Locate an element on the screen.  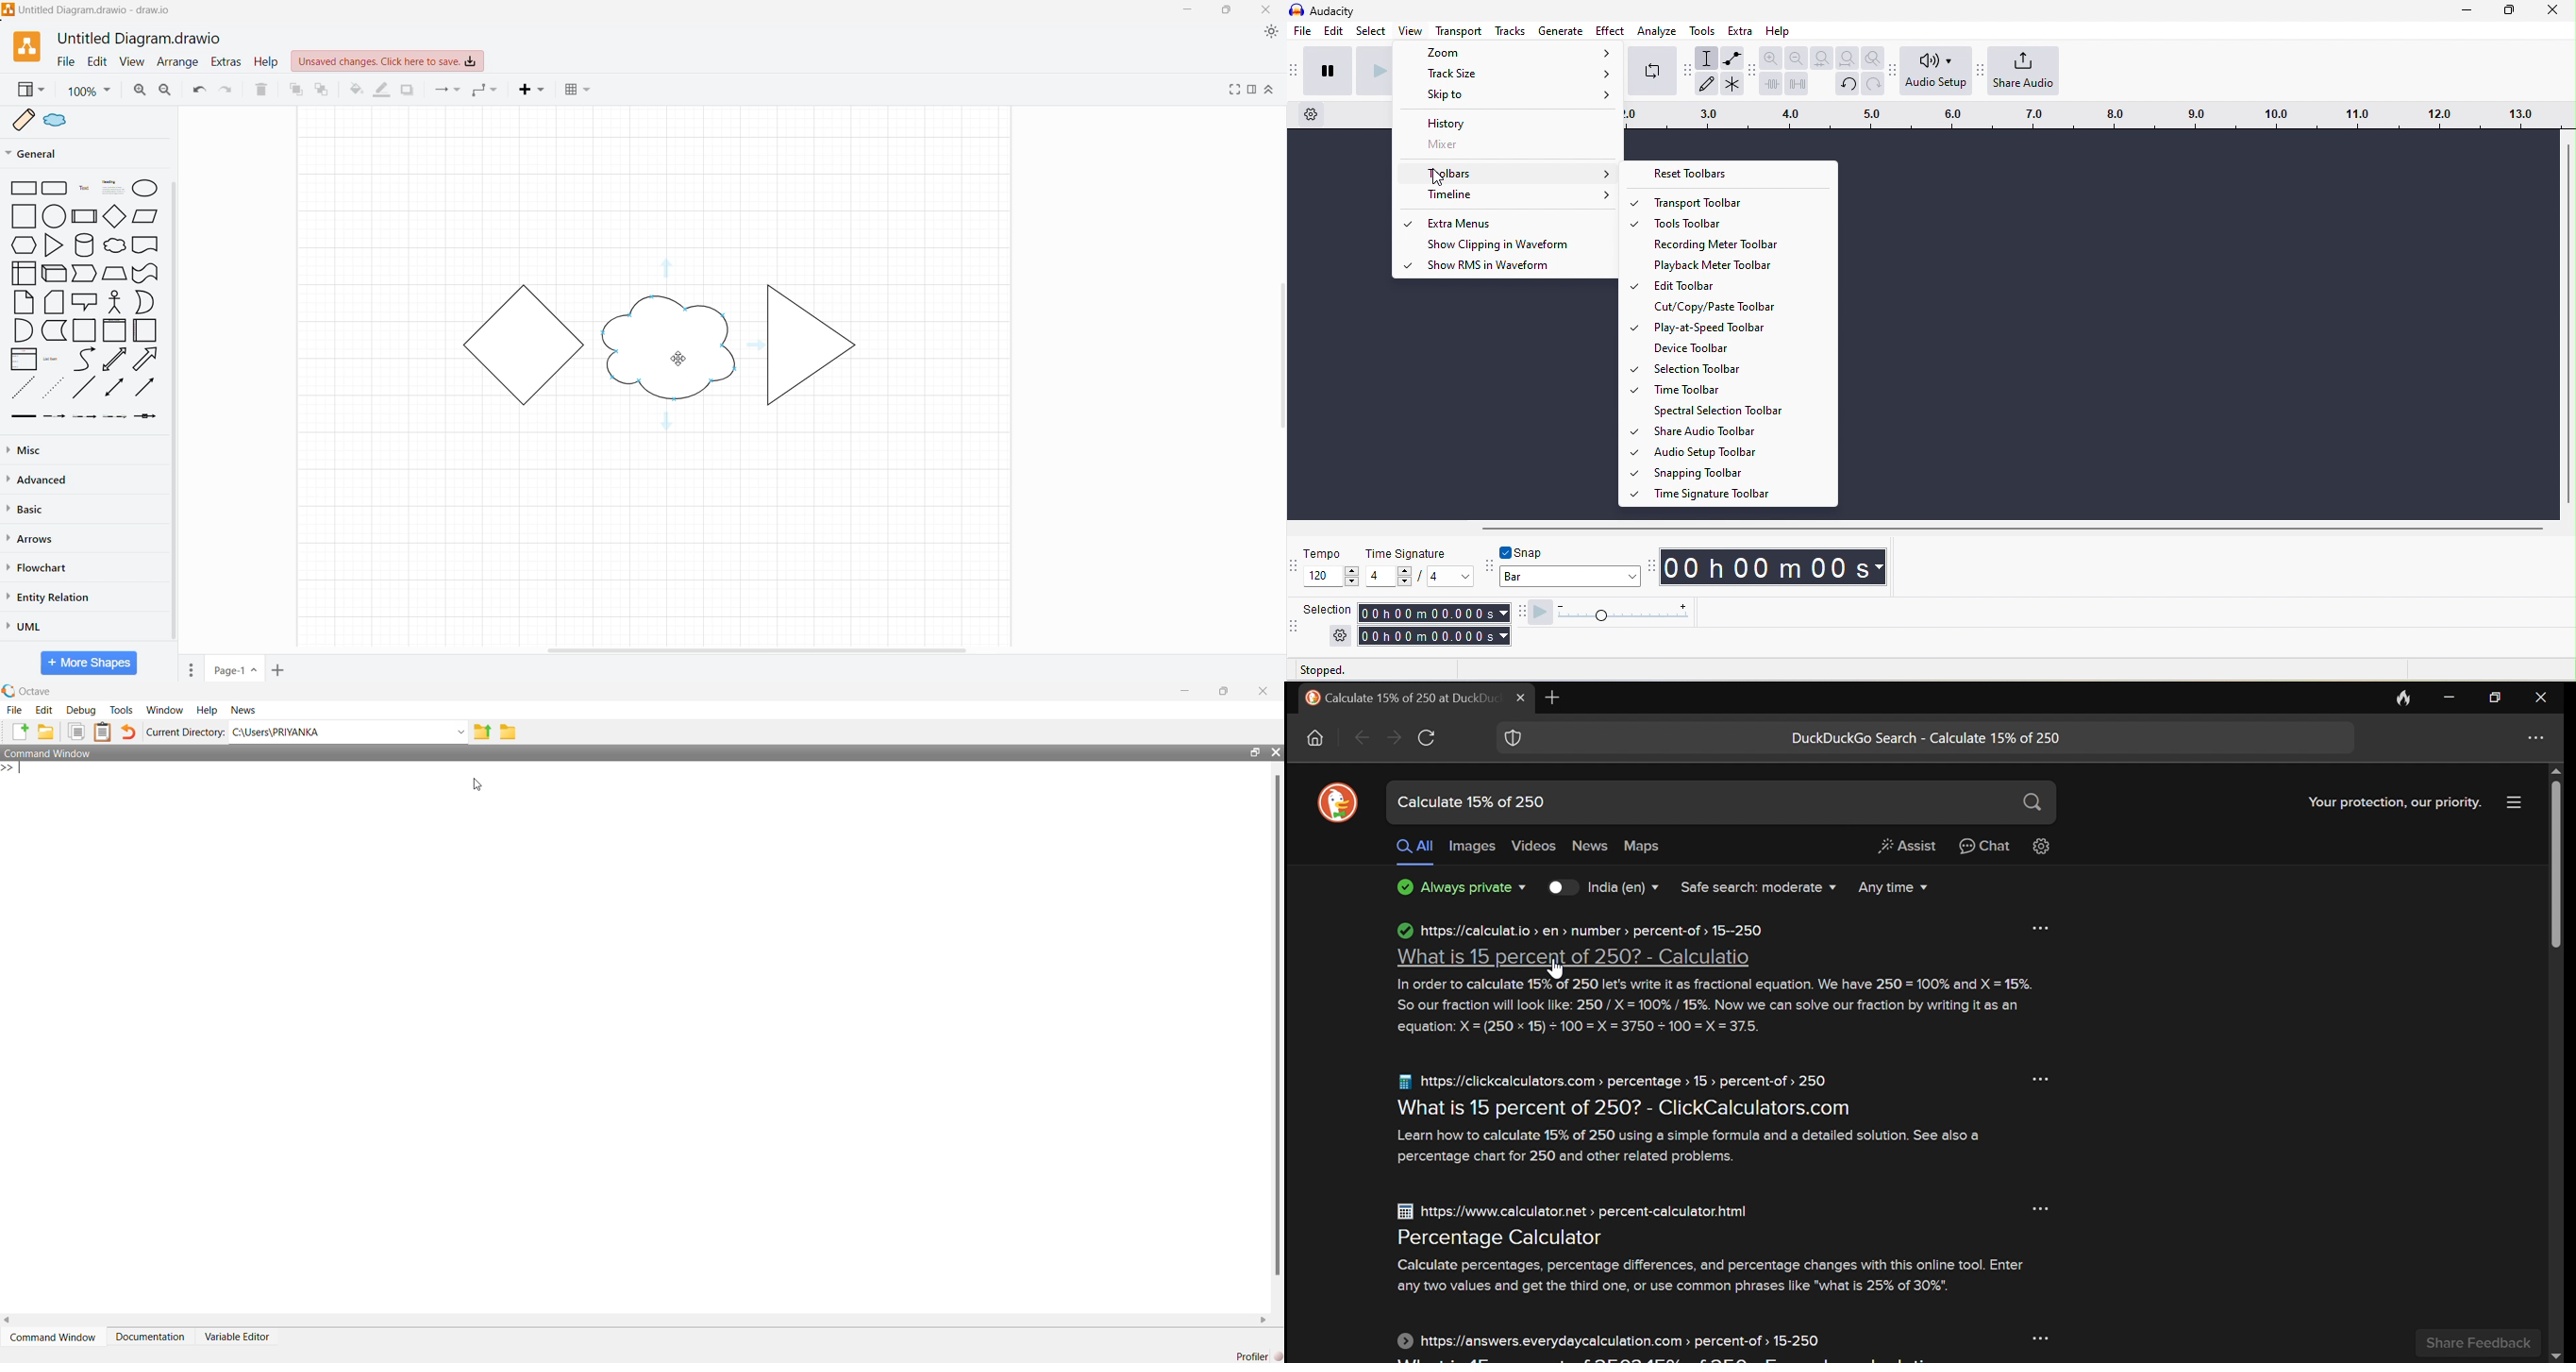
tools is located at coordinates (1702, 31).